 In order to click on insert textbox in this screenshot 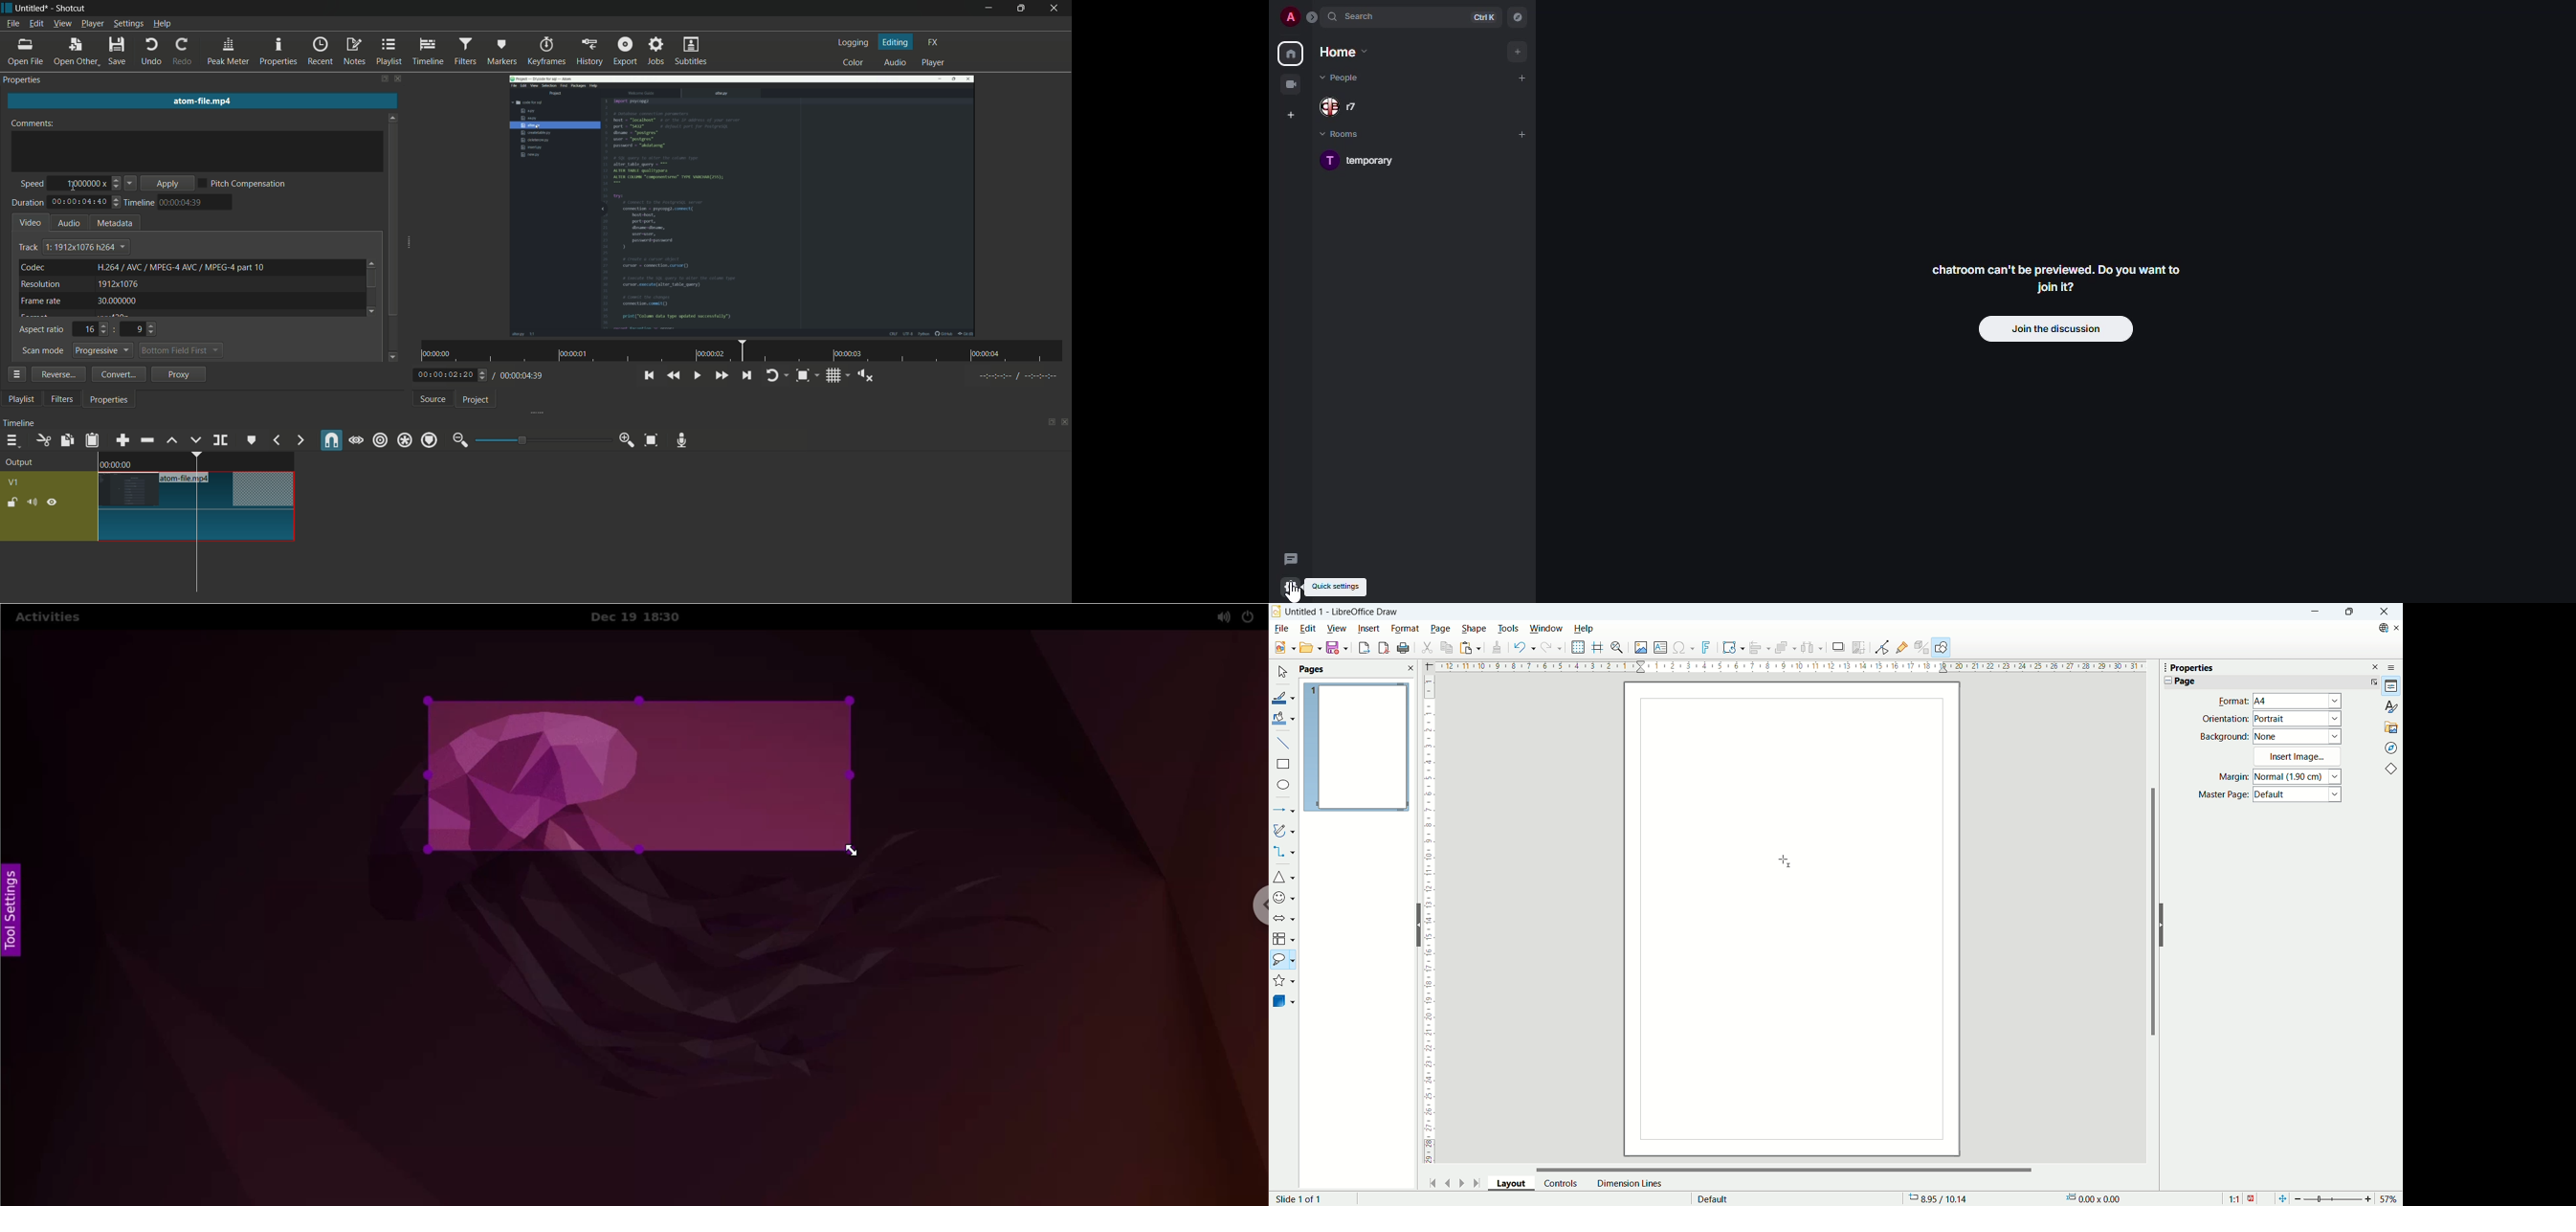, I will do `click(1662, 648)`.